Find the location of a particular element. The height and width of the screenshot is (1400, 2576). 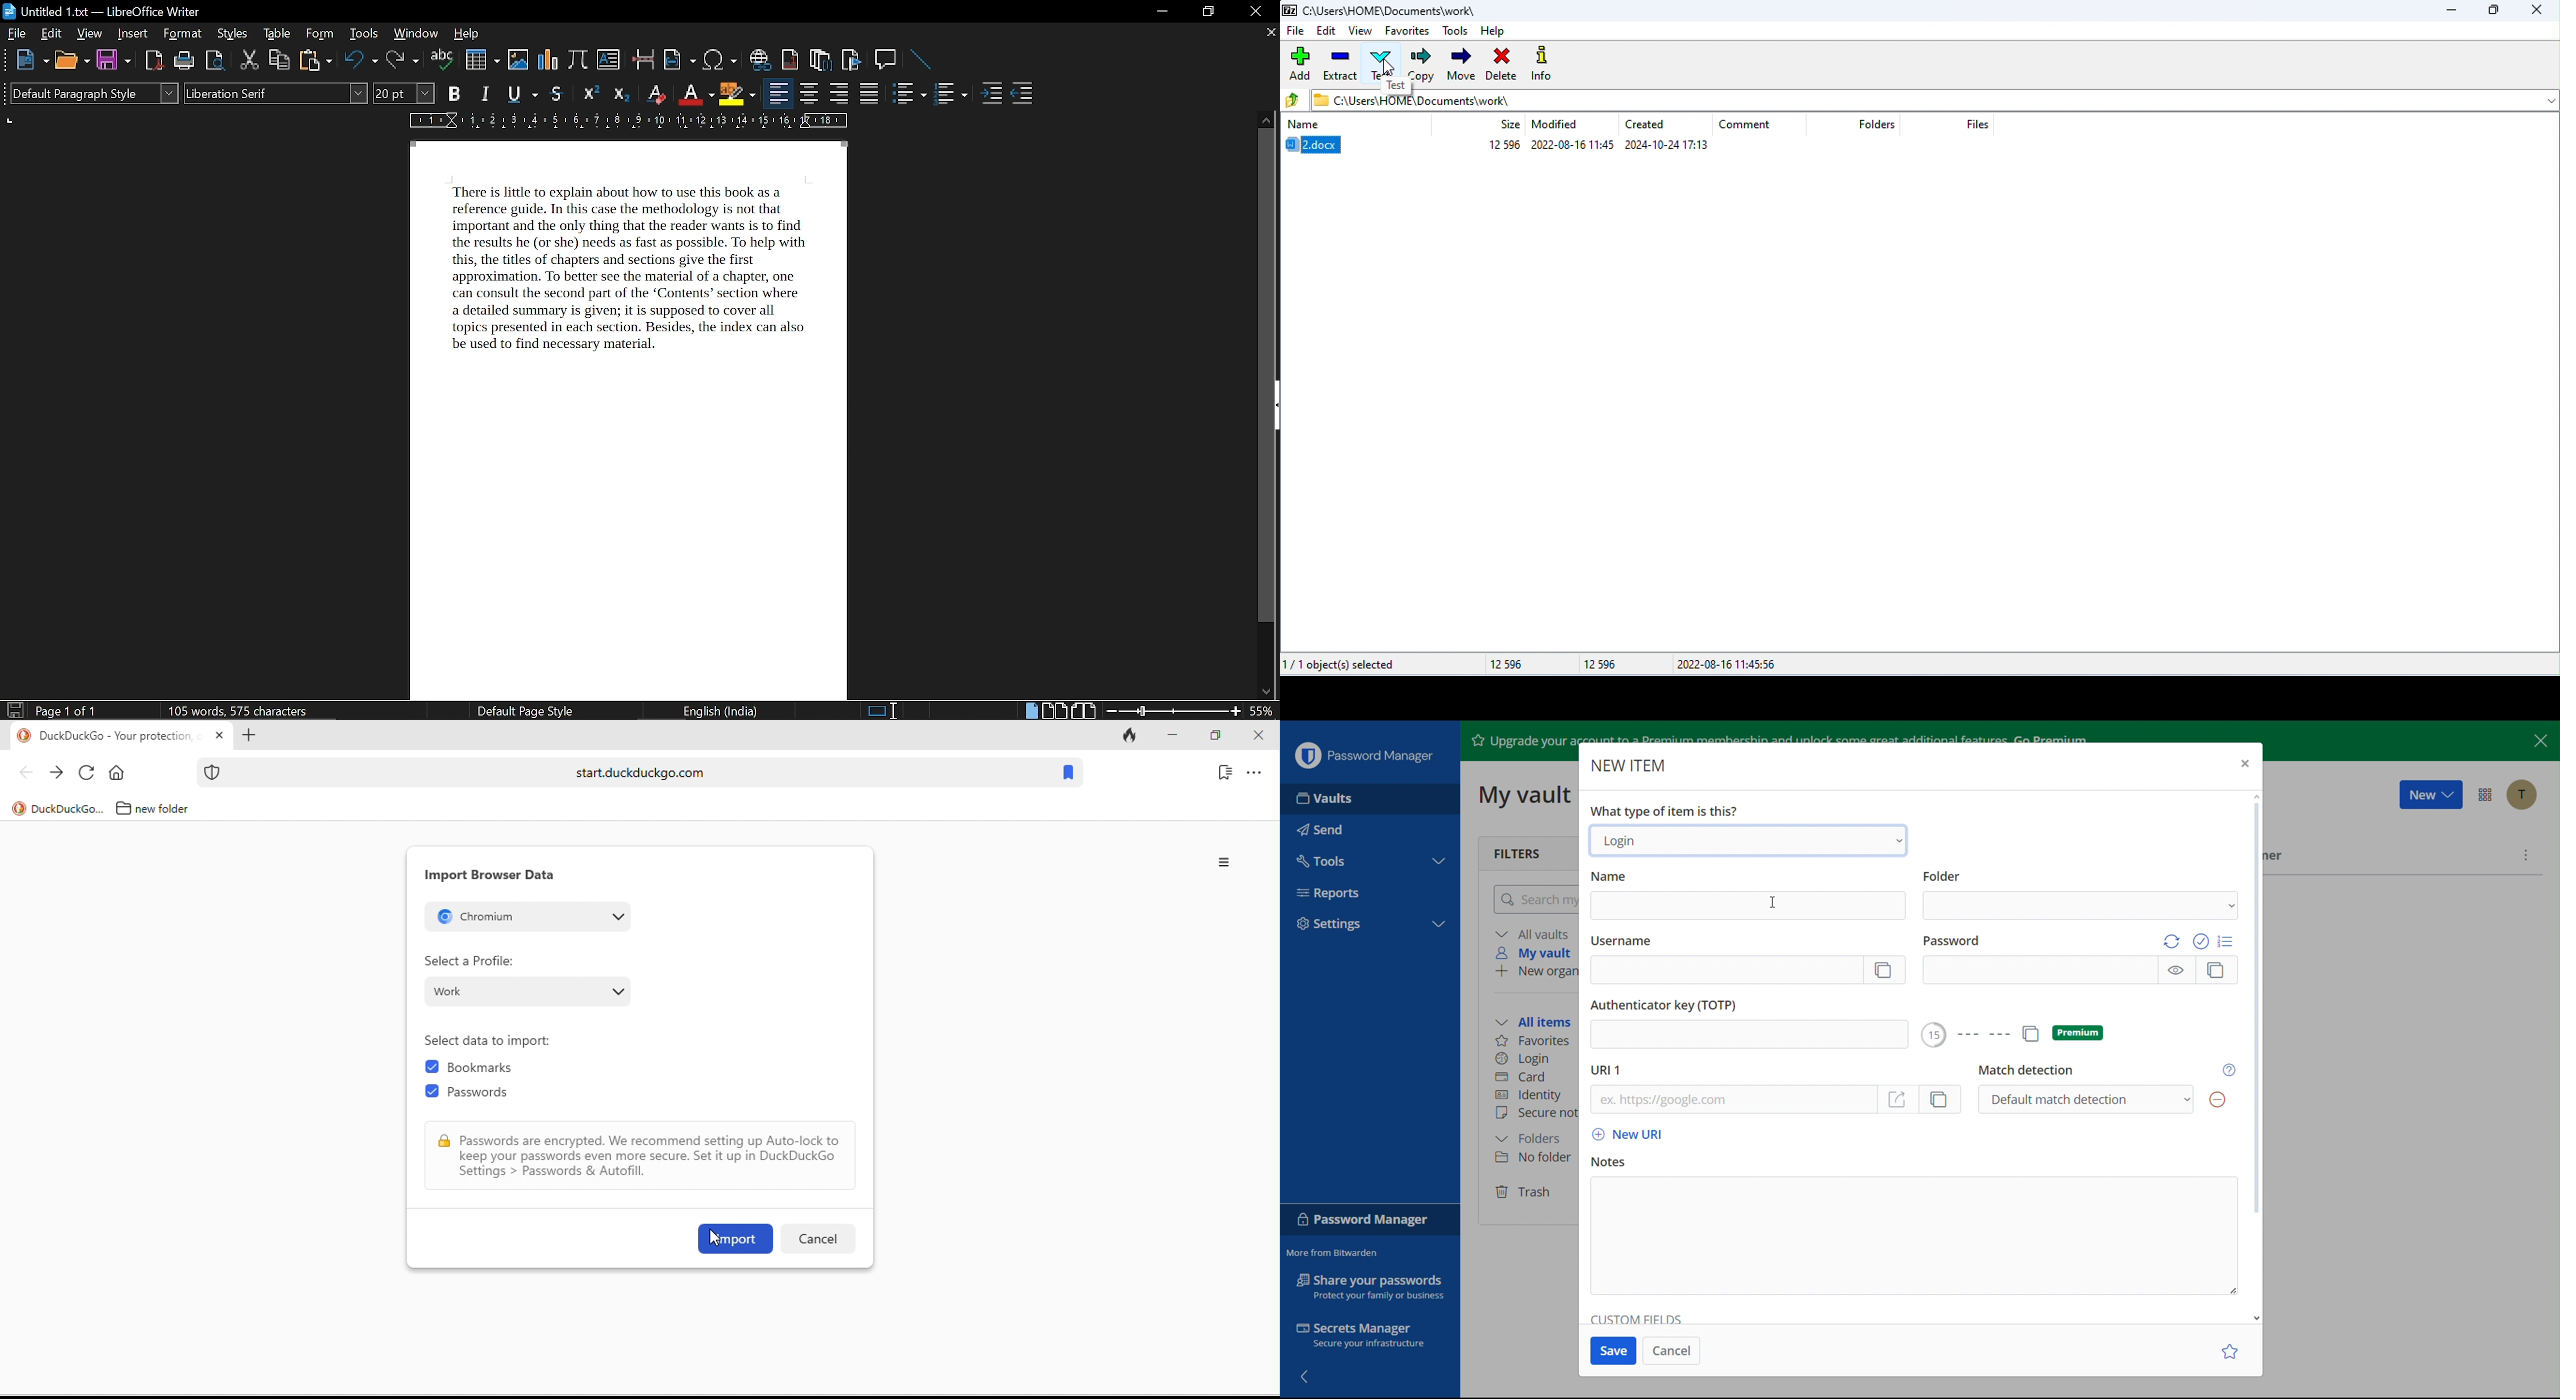

insert symbol is located at coordinates (722, 60).